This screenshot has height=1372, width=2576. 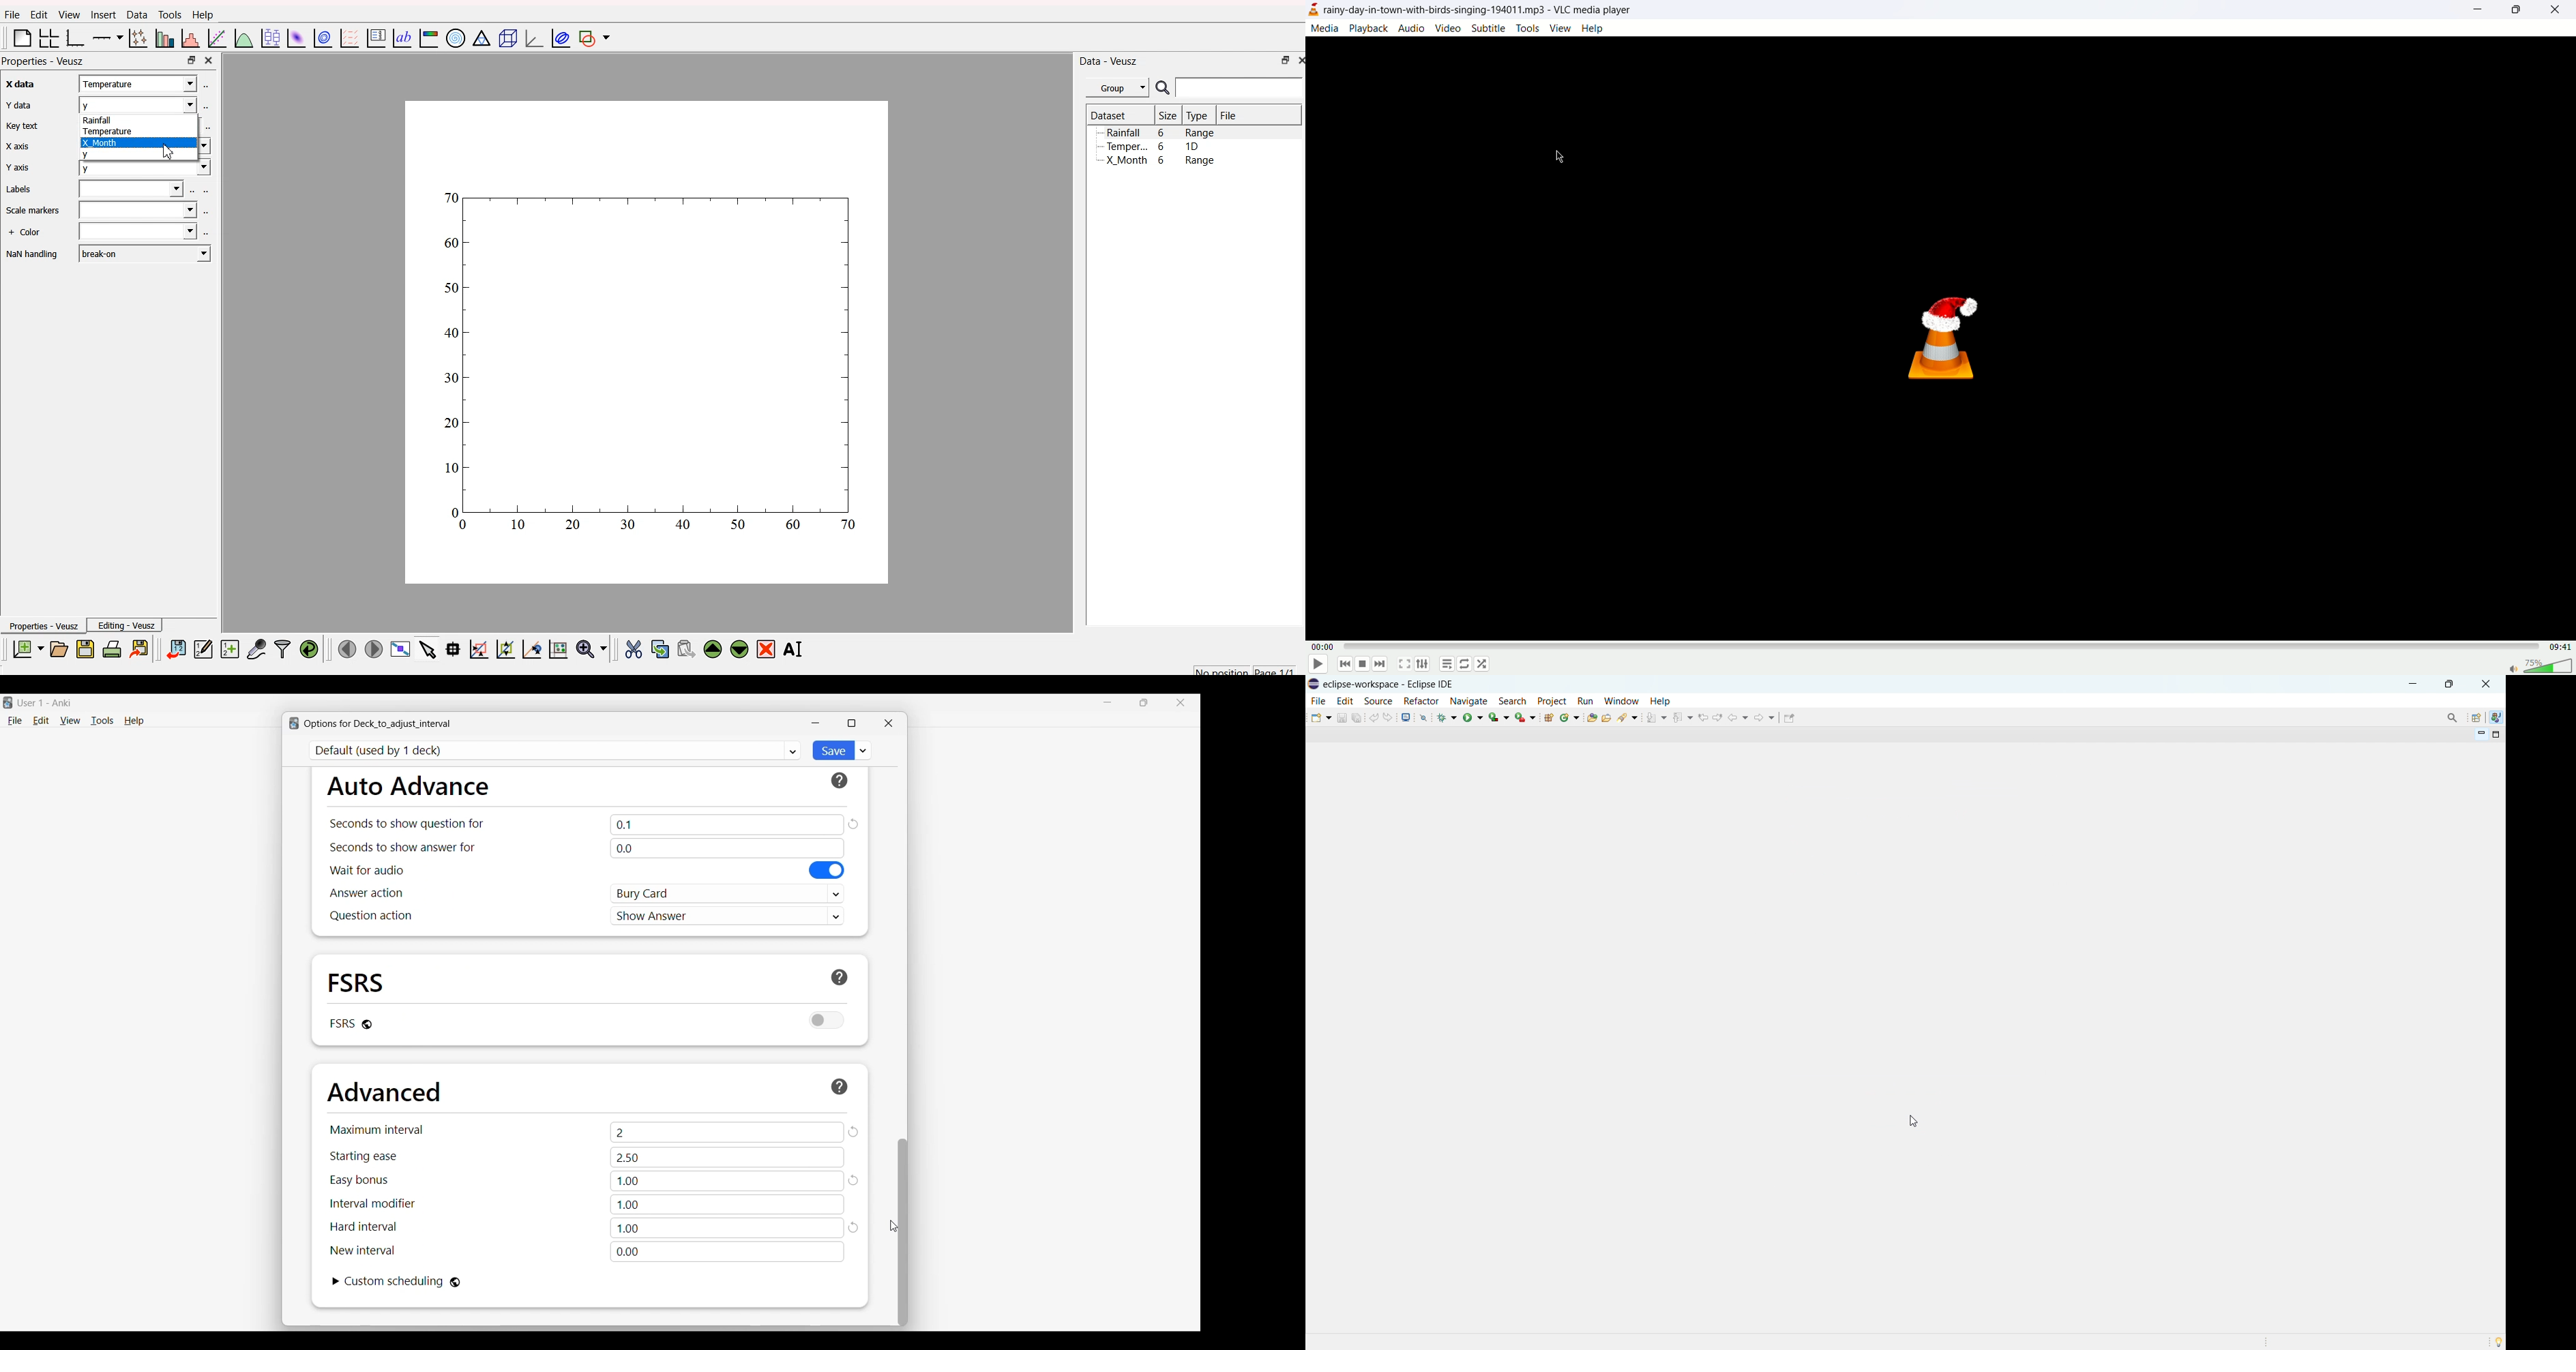 What do you see at coordinates (256, 646) in the screenshot?
I see `capture a dataset` at bounding box center [256, 646].